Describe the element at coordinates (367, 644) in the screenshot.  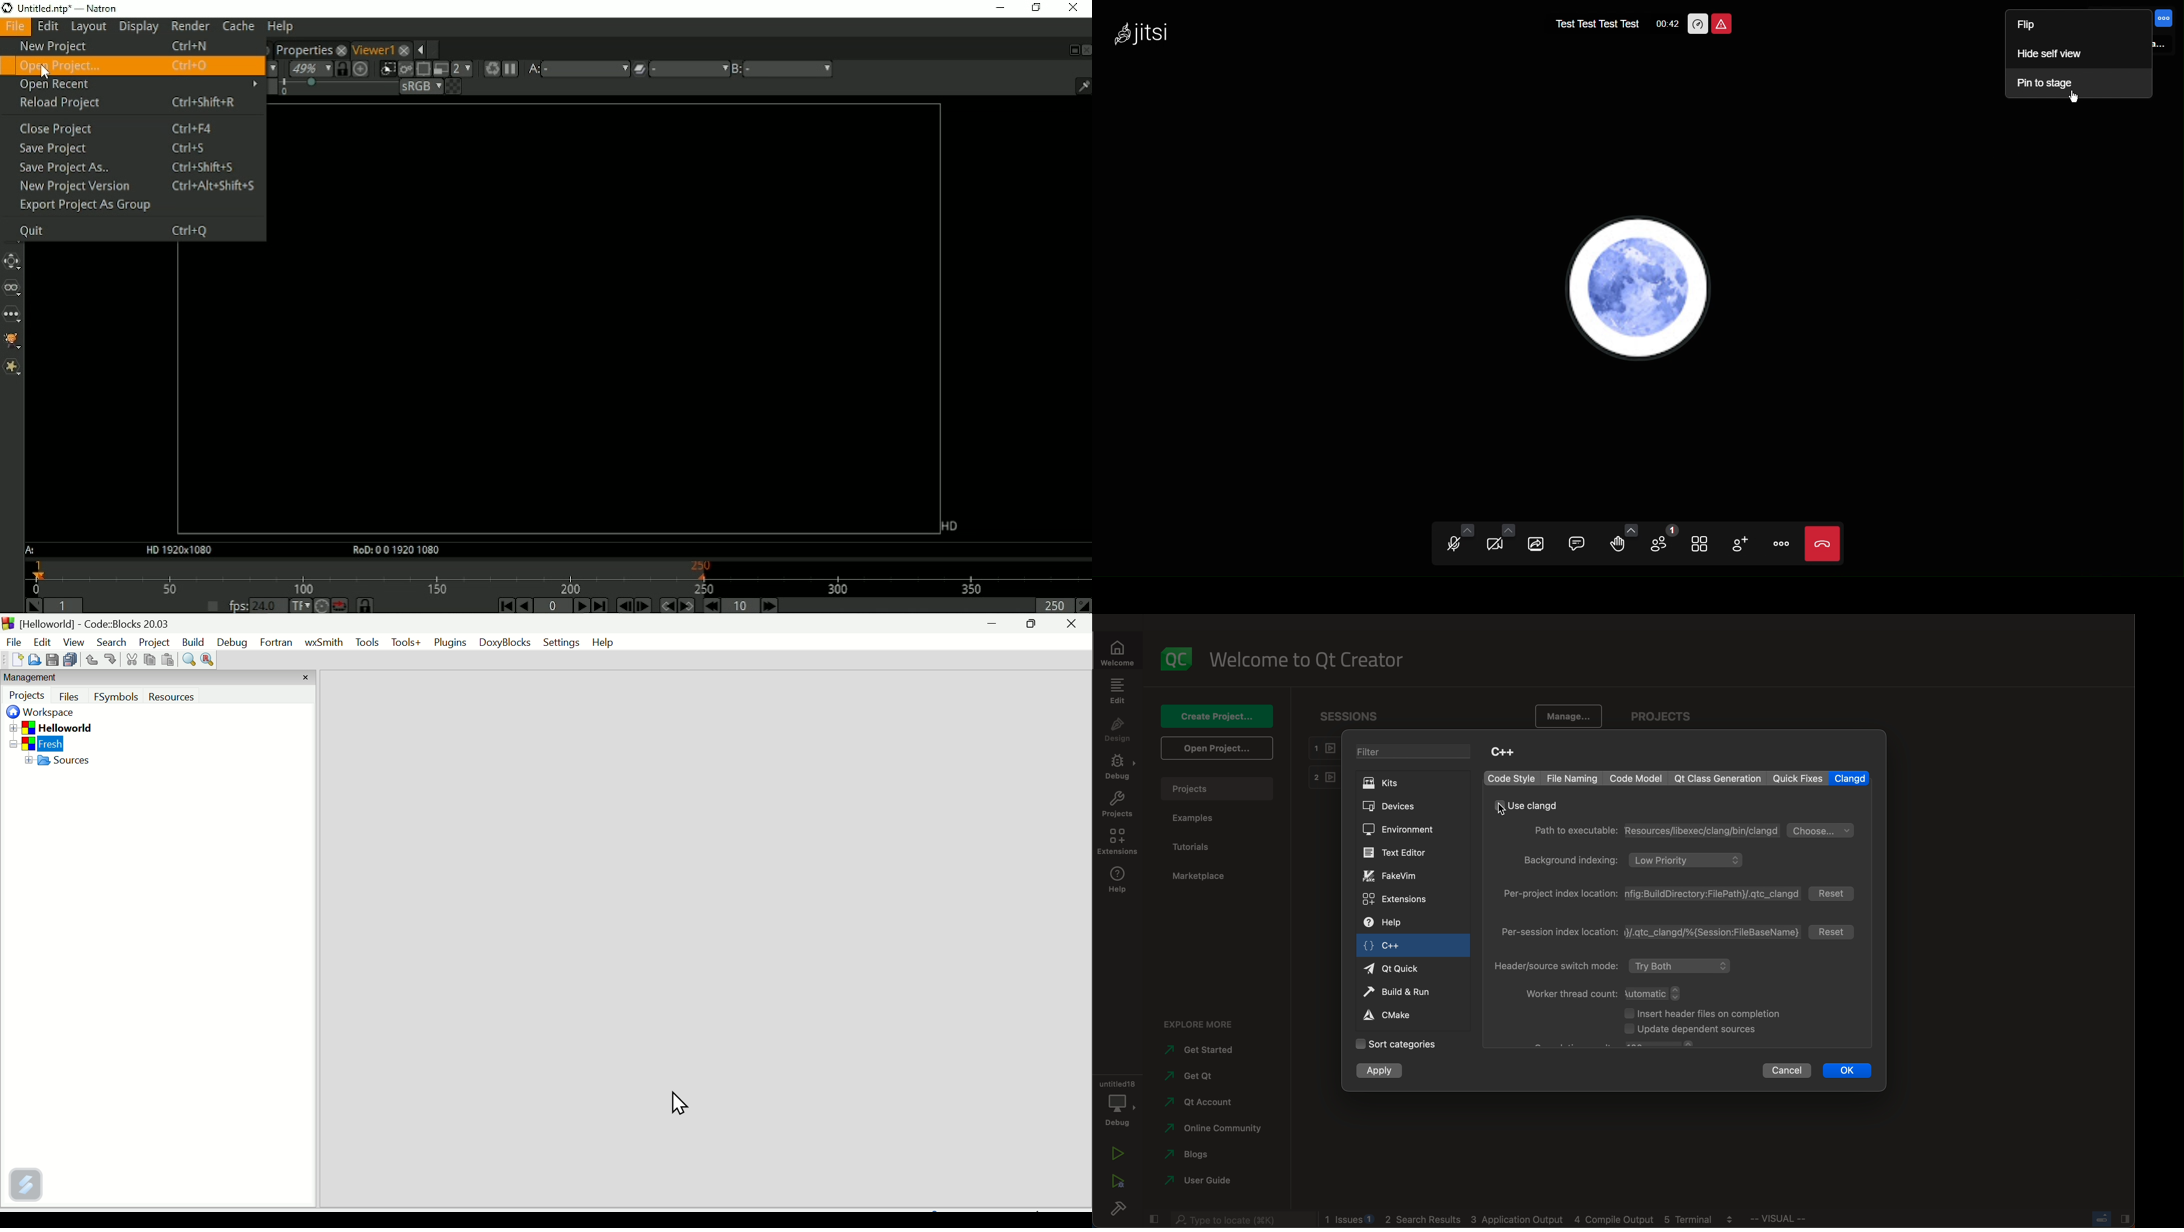
I see `` at that location.